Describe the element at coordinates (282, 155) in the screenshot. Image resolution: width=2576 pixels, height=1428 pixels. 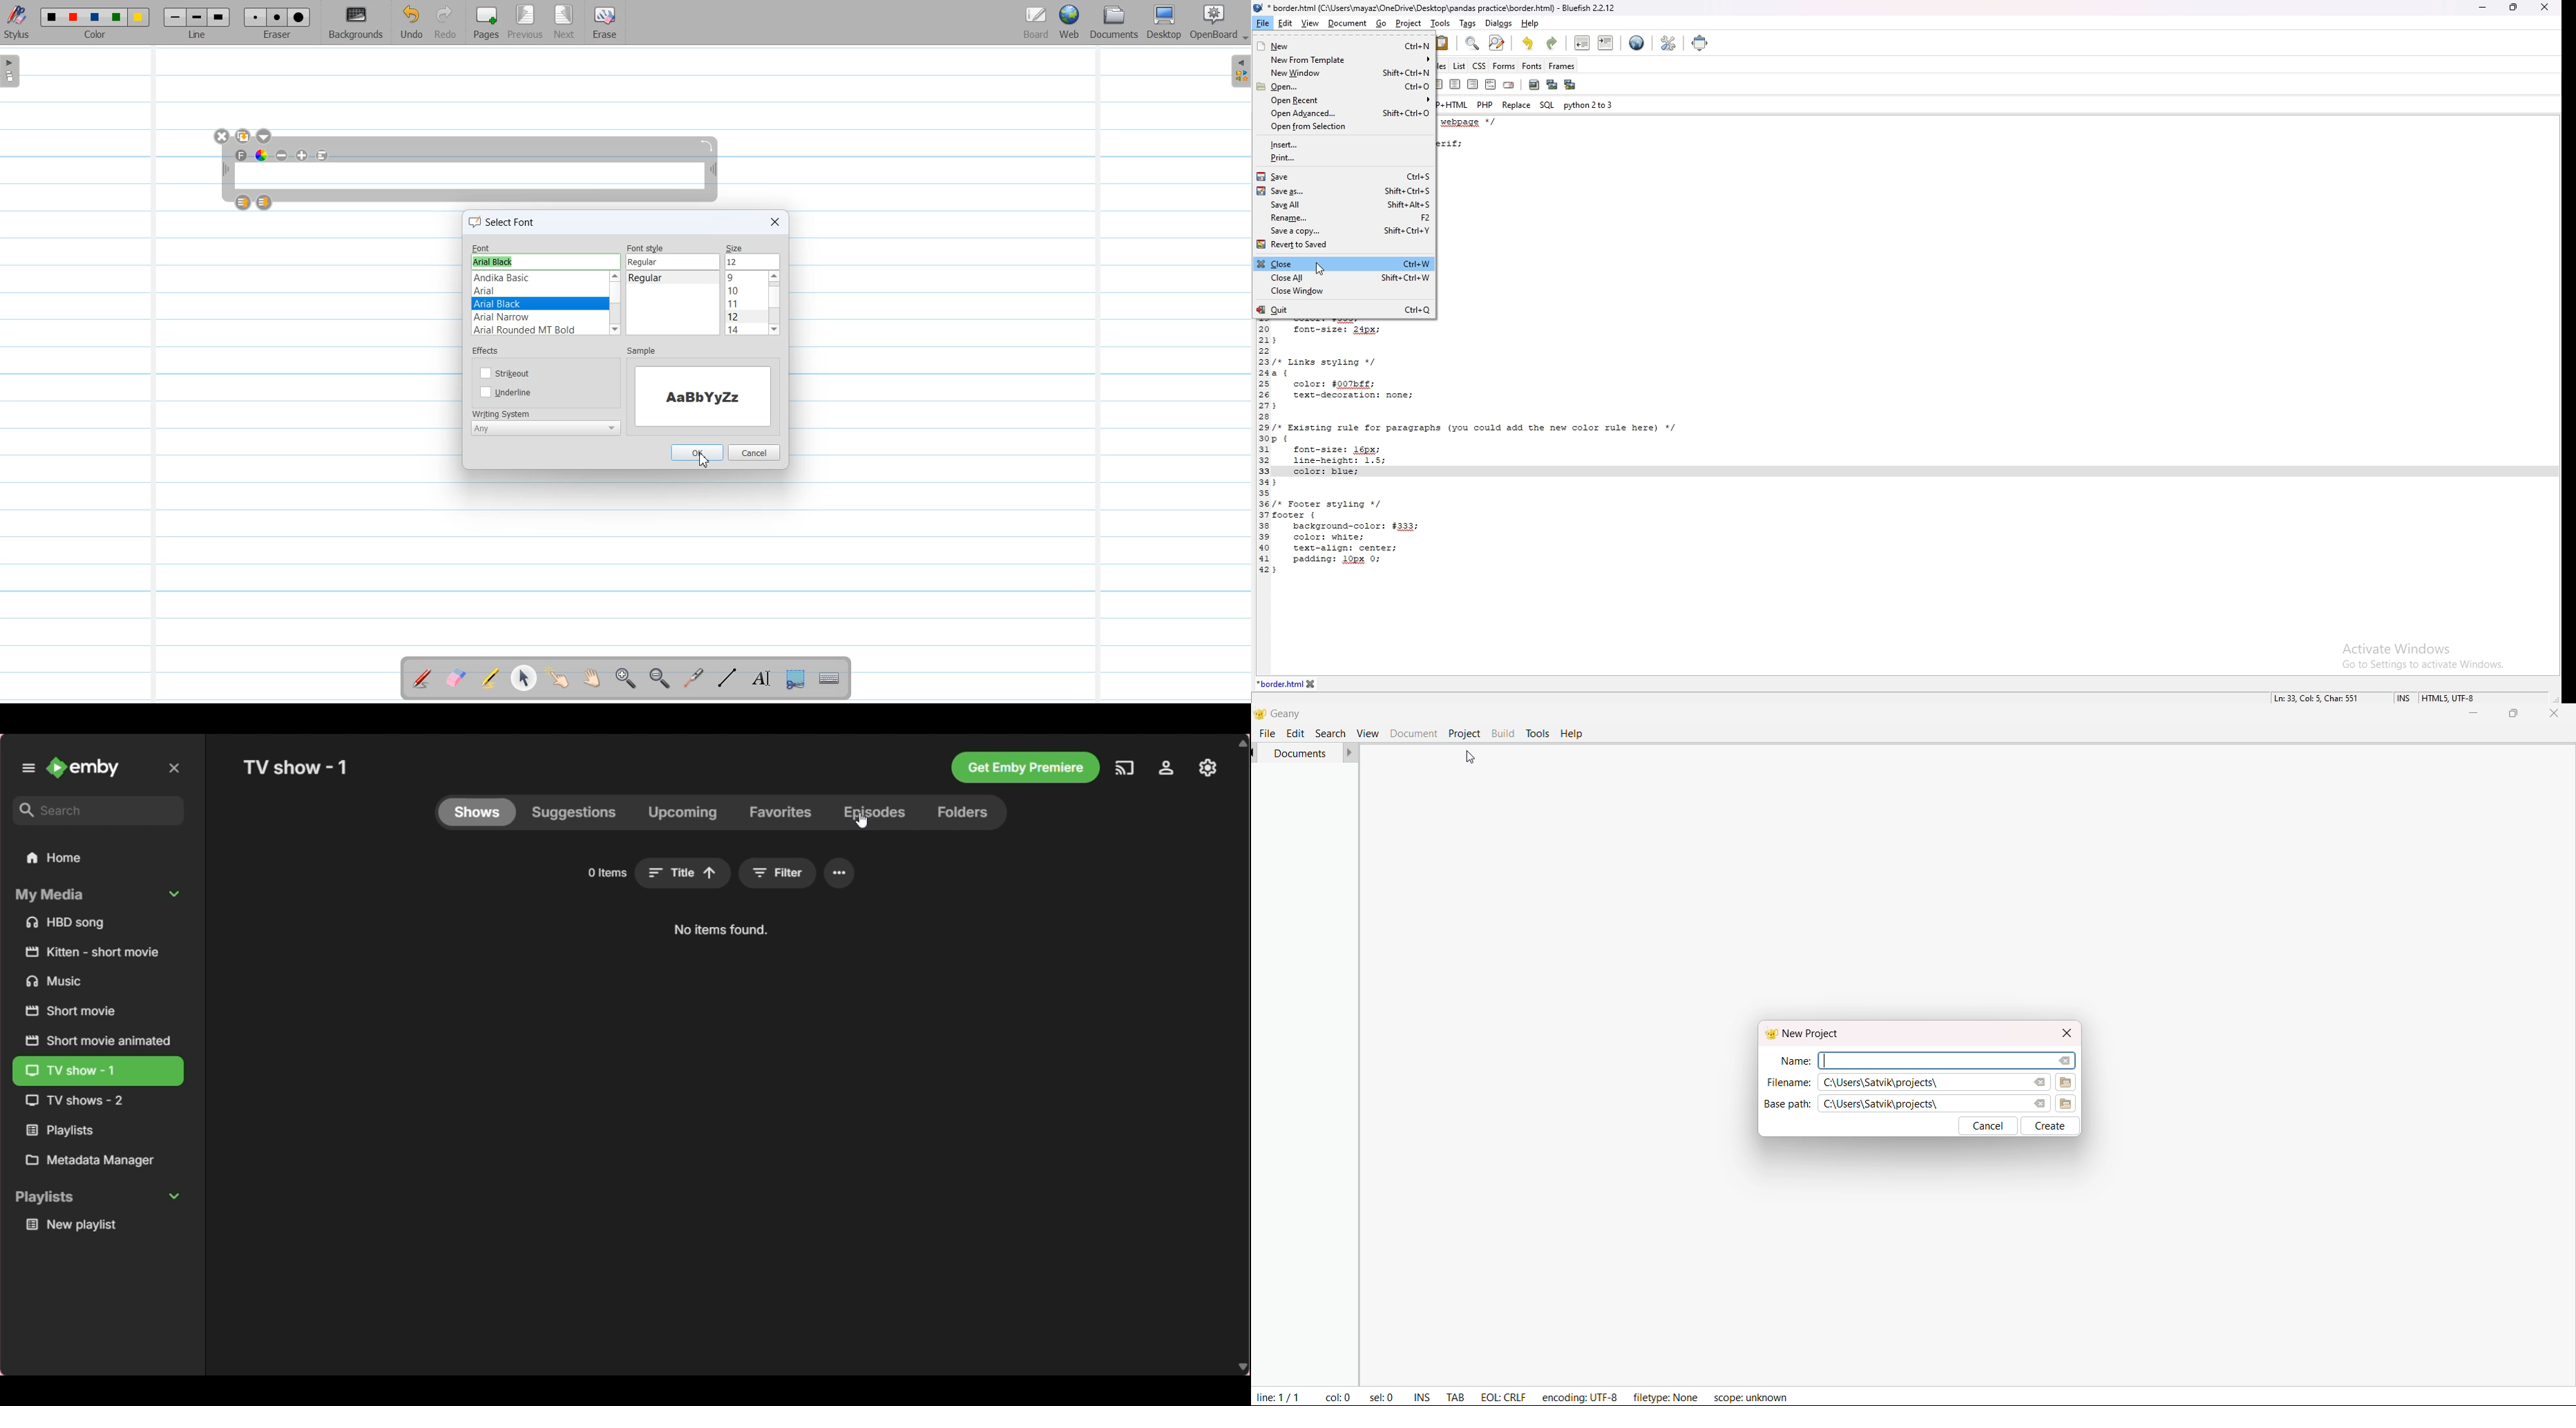
I see `Minimize text size` at that location.